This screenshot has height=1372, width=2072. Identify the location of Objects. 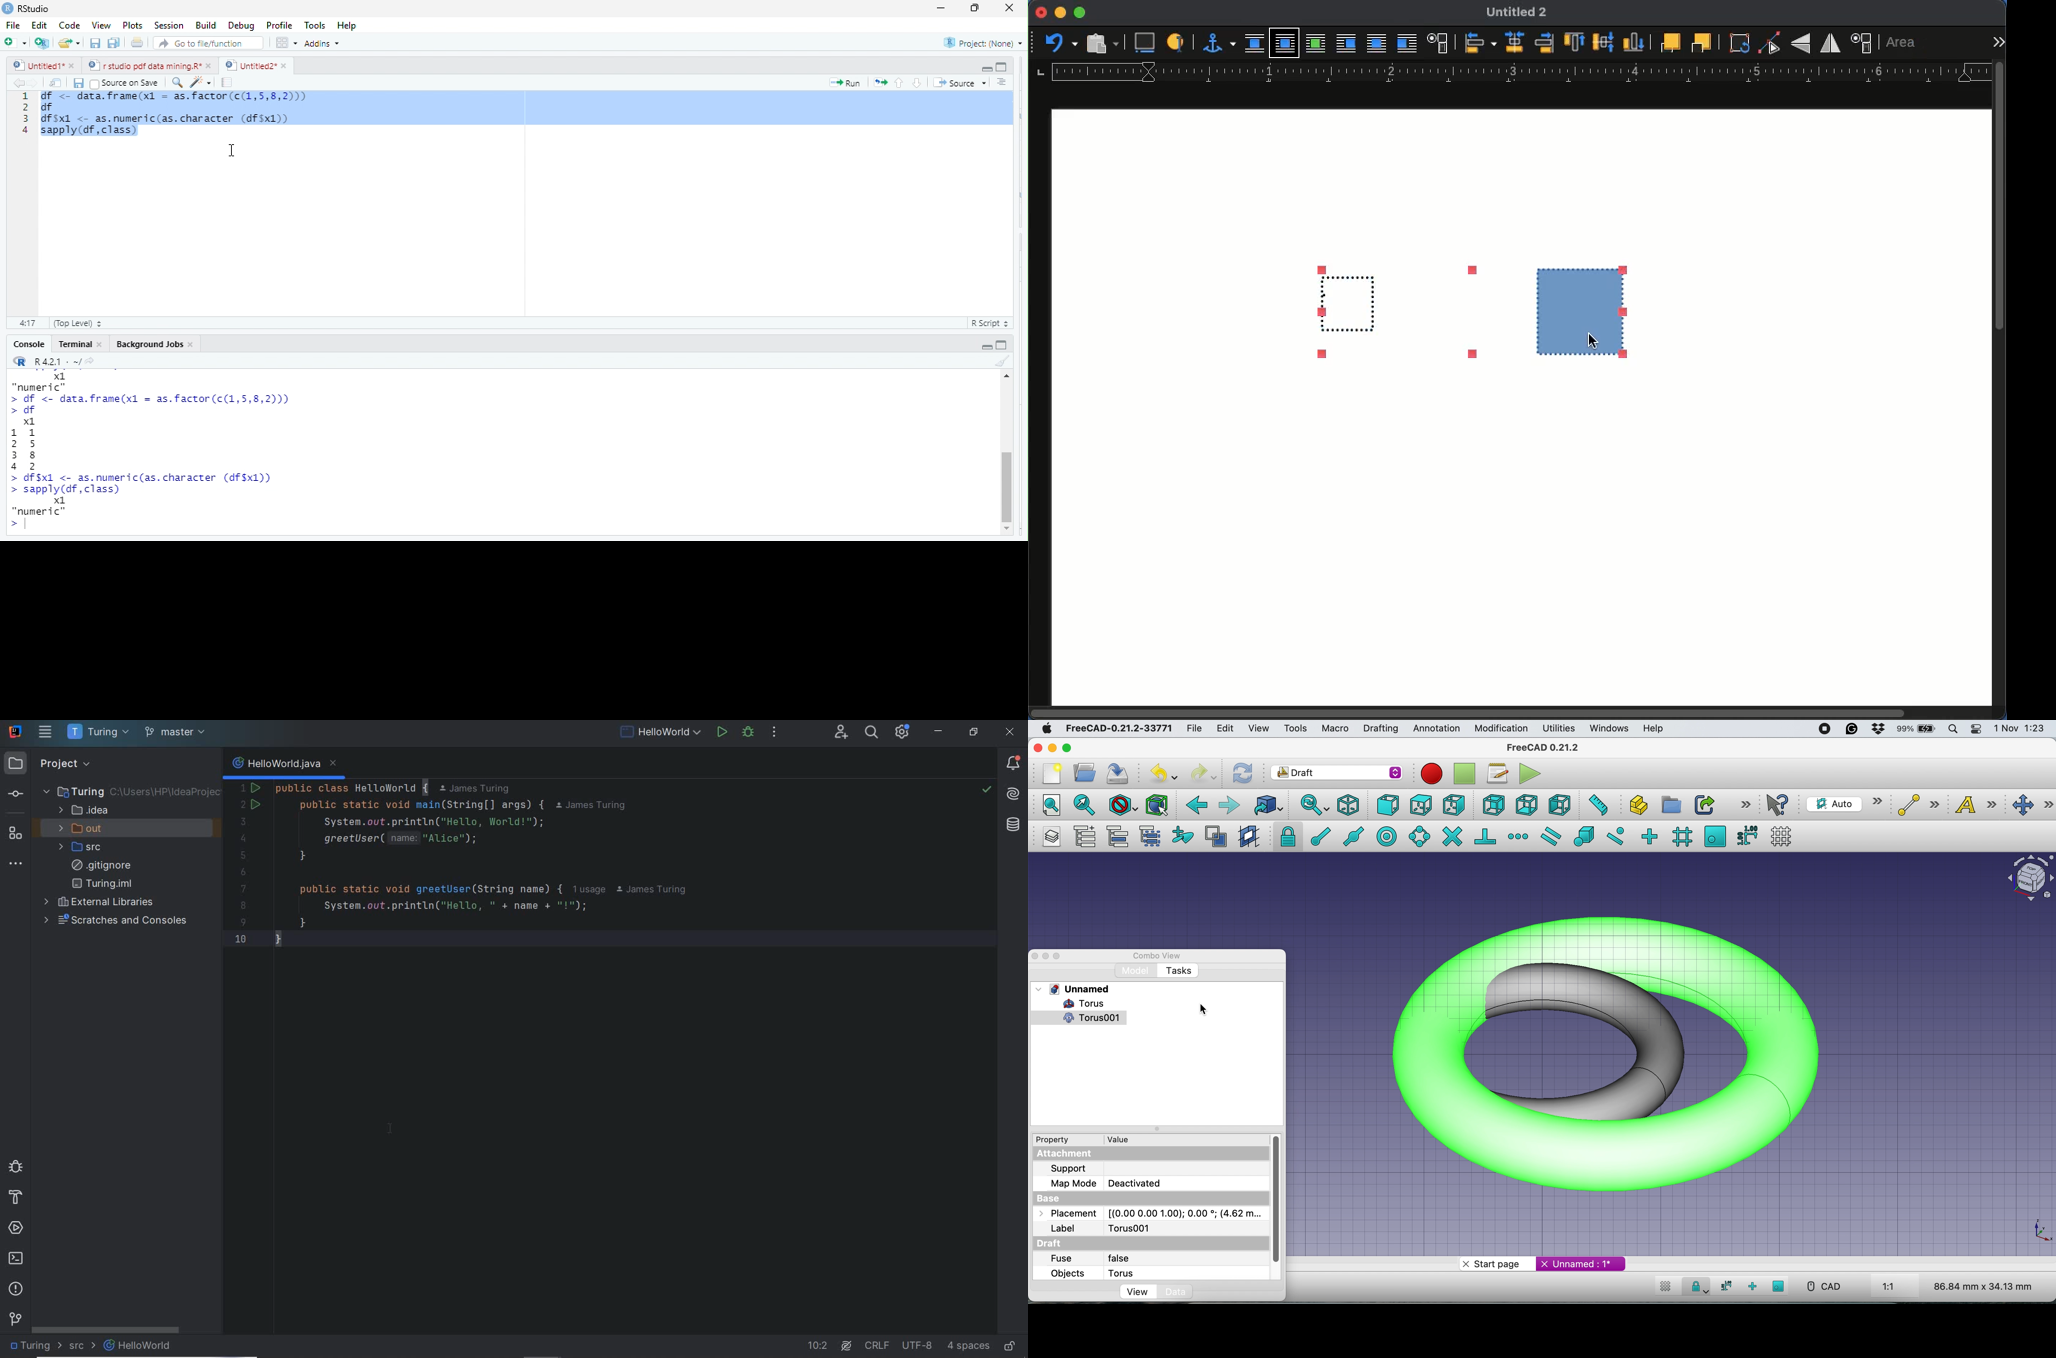
(1066, 1275).